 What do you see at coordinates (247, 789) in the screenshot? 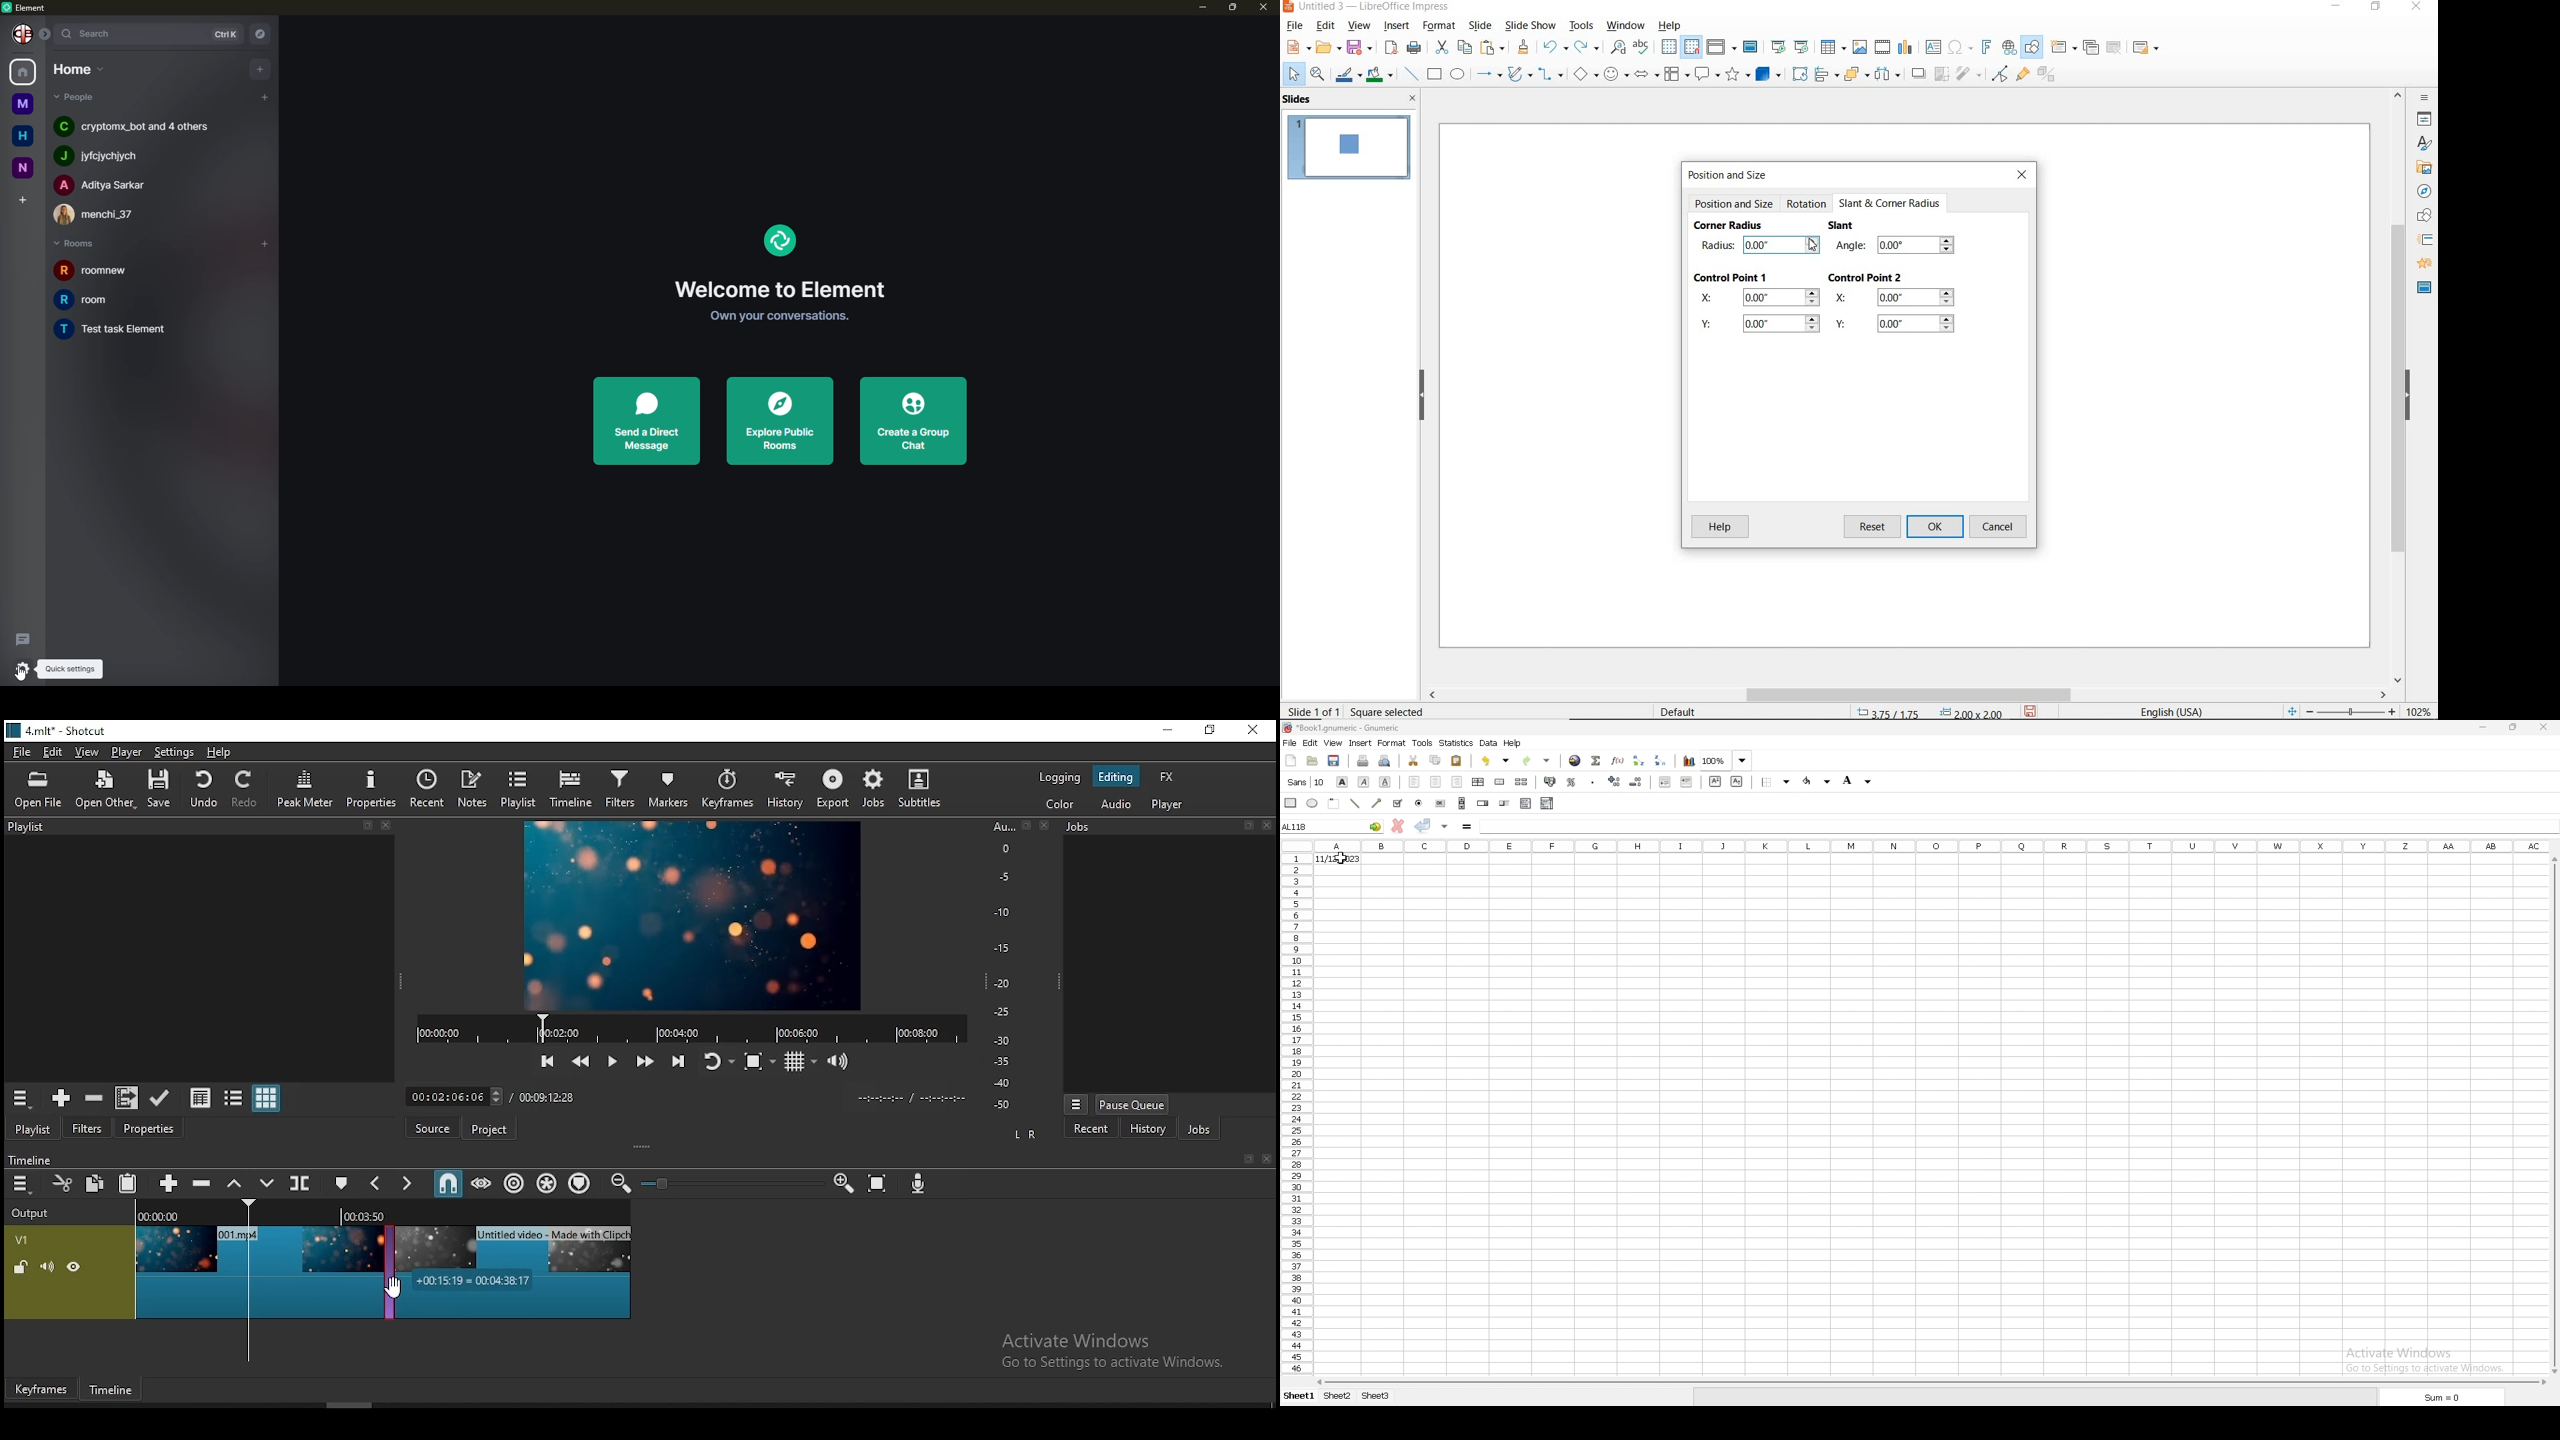
I see `redo` at bounding box center [247, 789].